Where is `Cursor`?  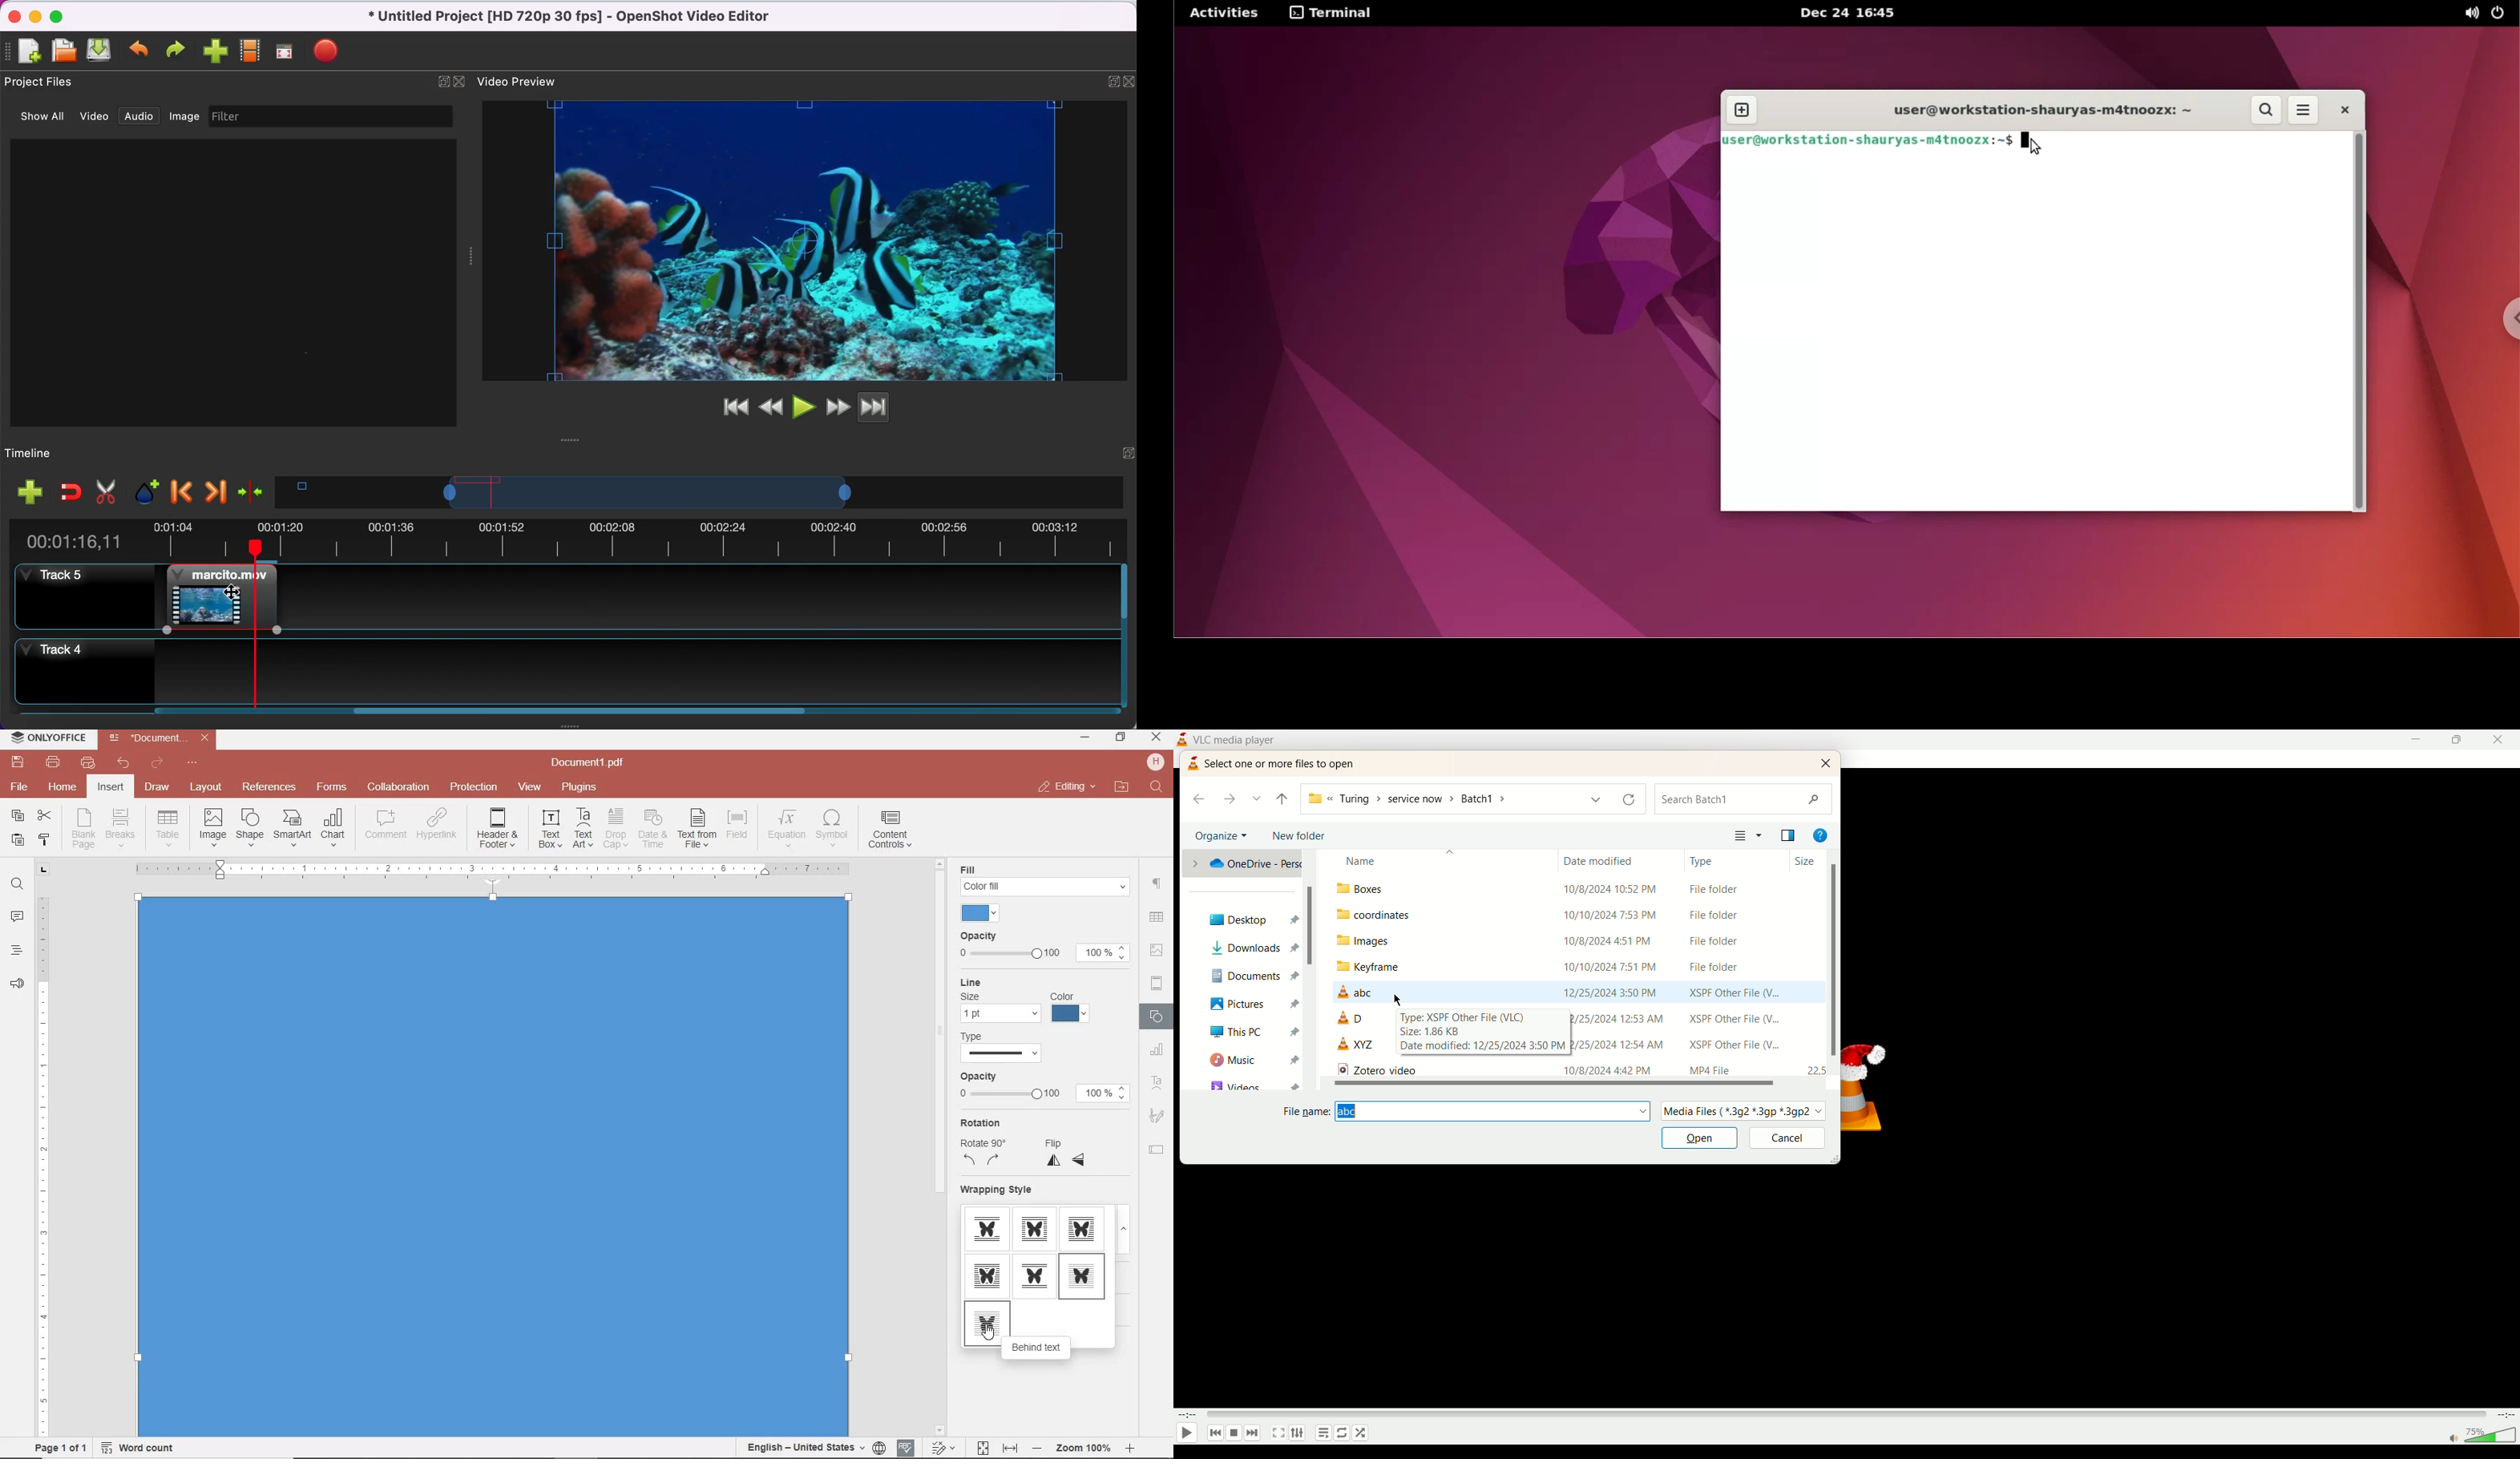
Cursor is located at coordinates (234, 592).